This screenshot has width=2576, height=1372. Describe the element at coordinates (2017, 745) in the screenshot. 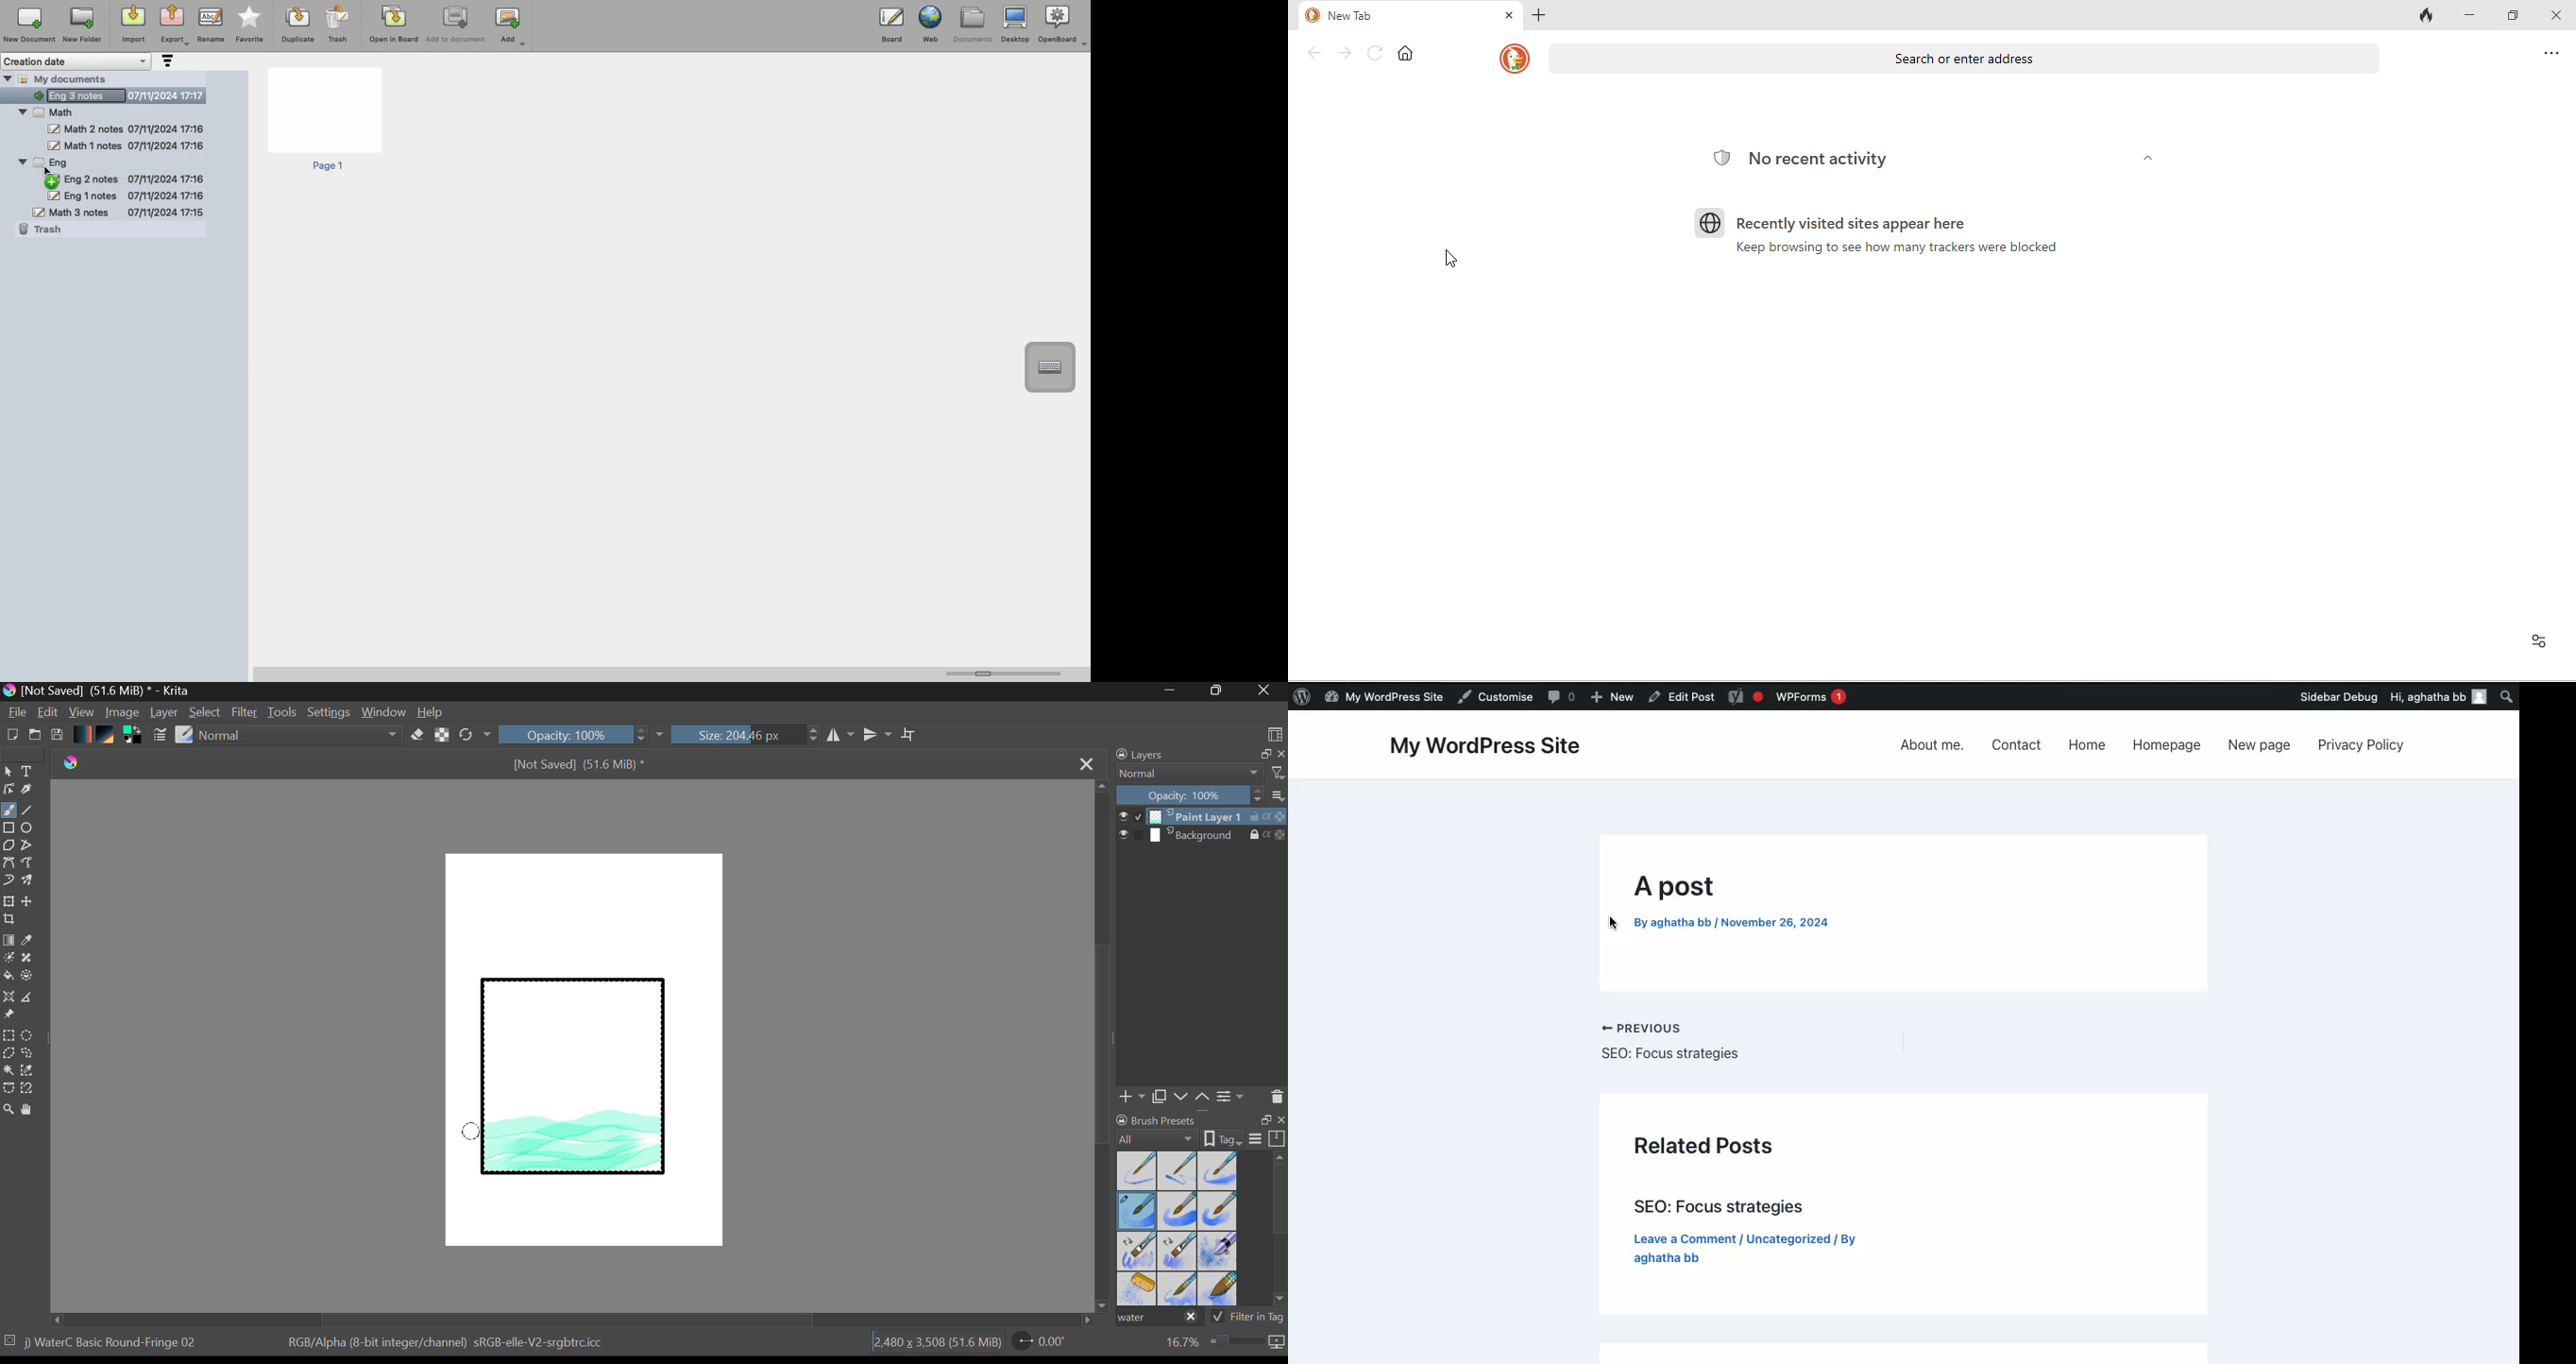

I see `Contact` at that location.